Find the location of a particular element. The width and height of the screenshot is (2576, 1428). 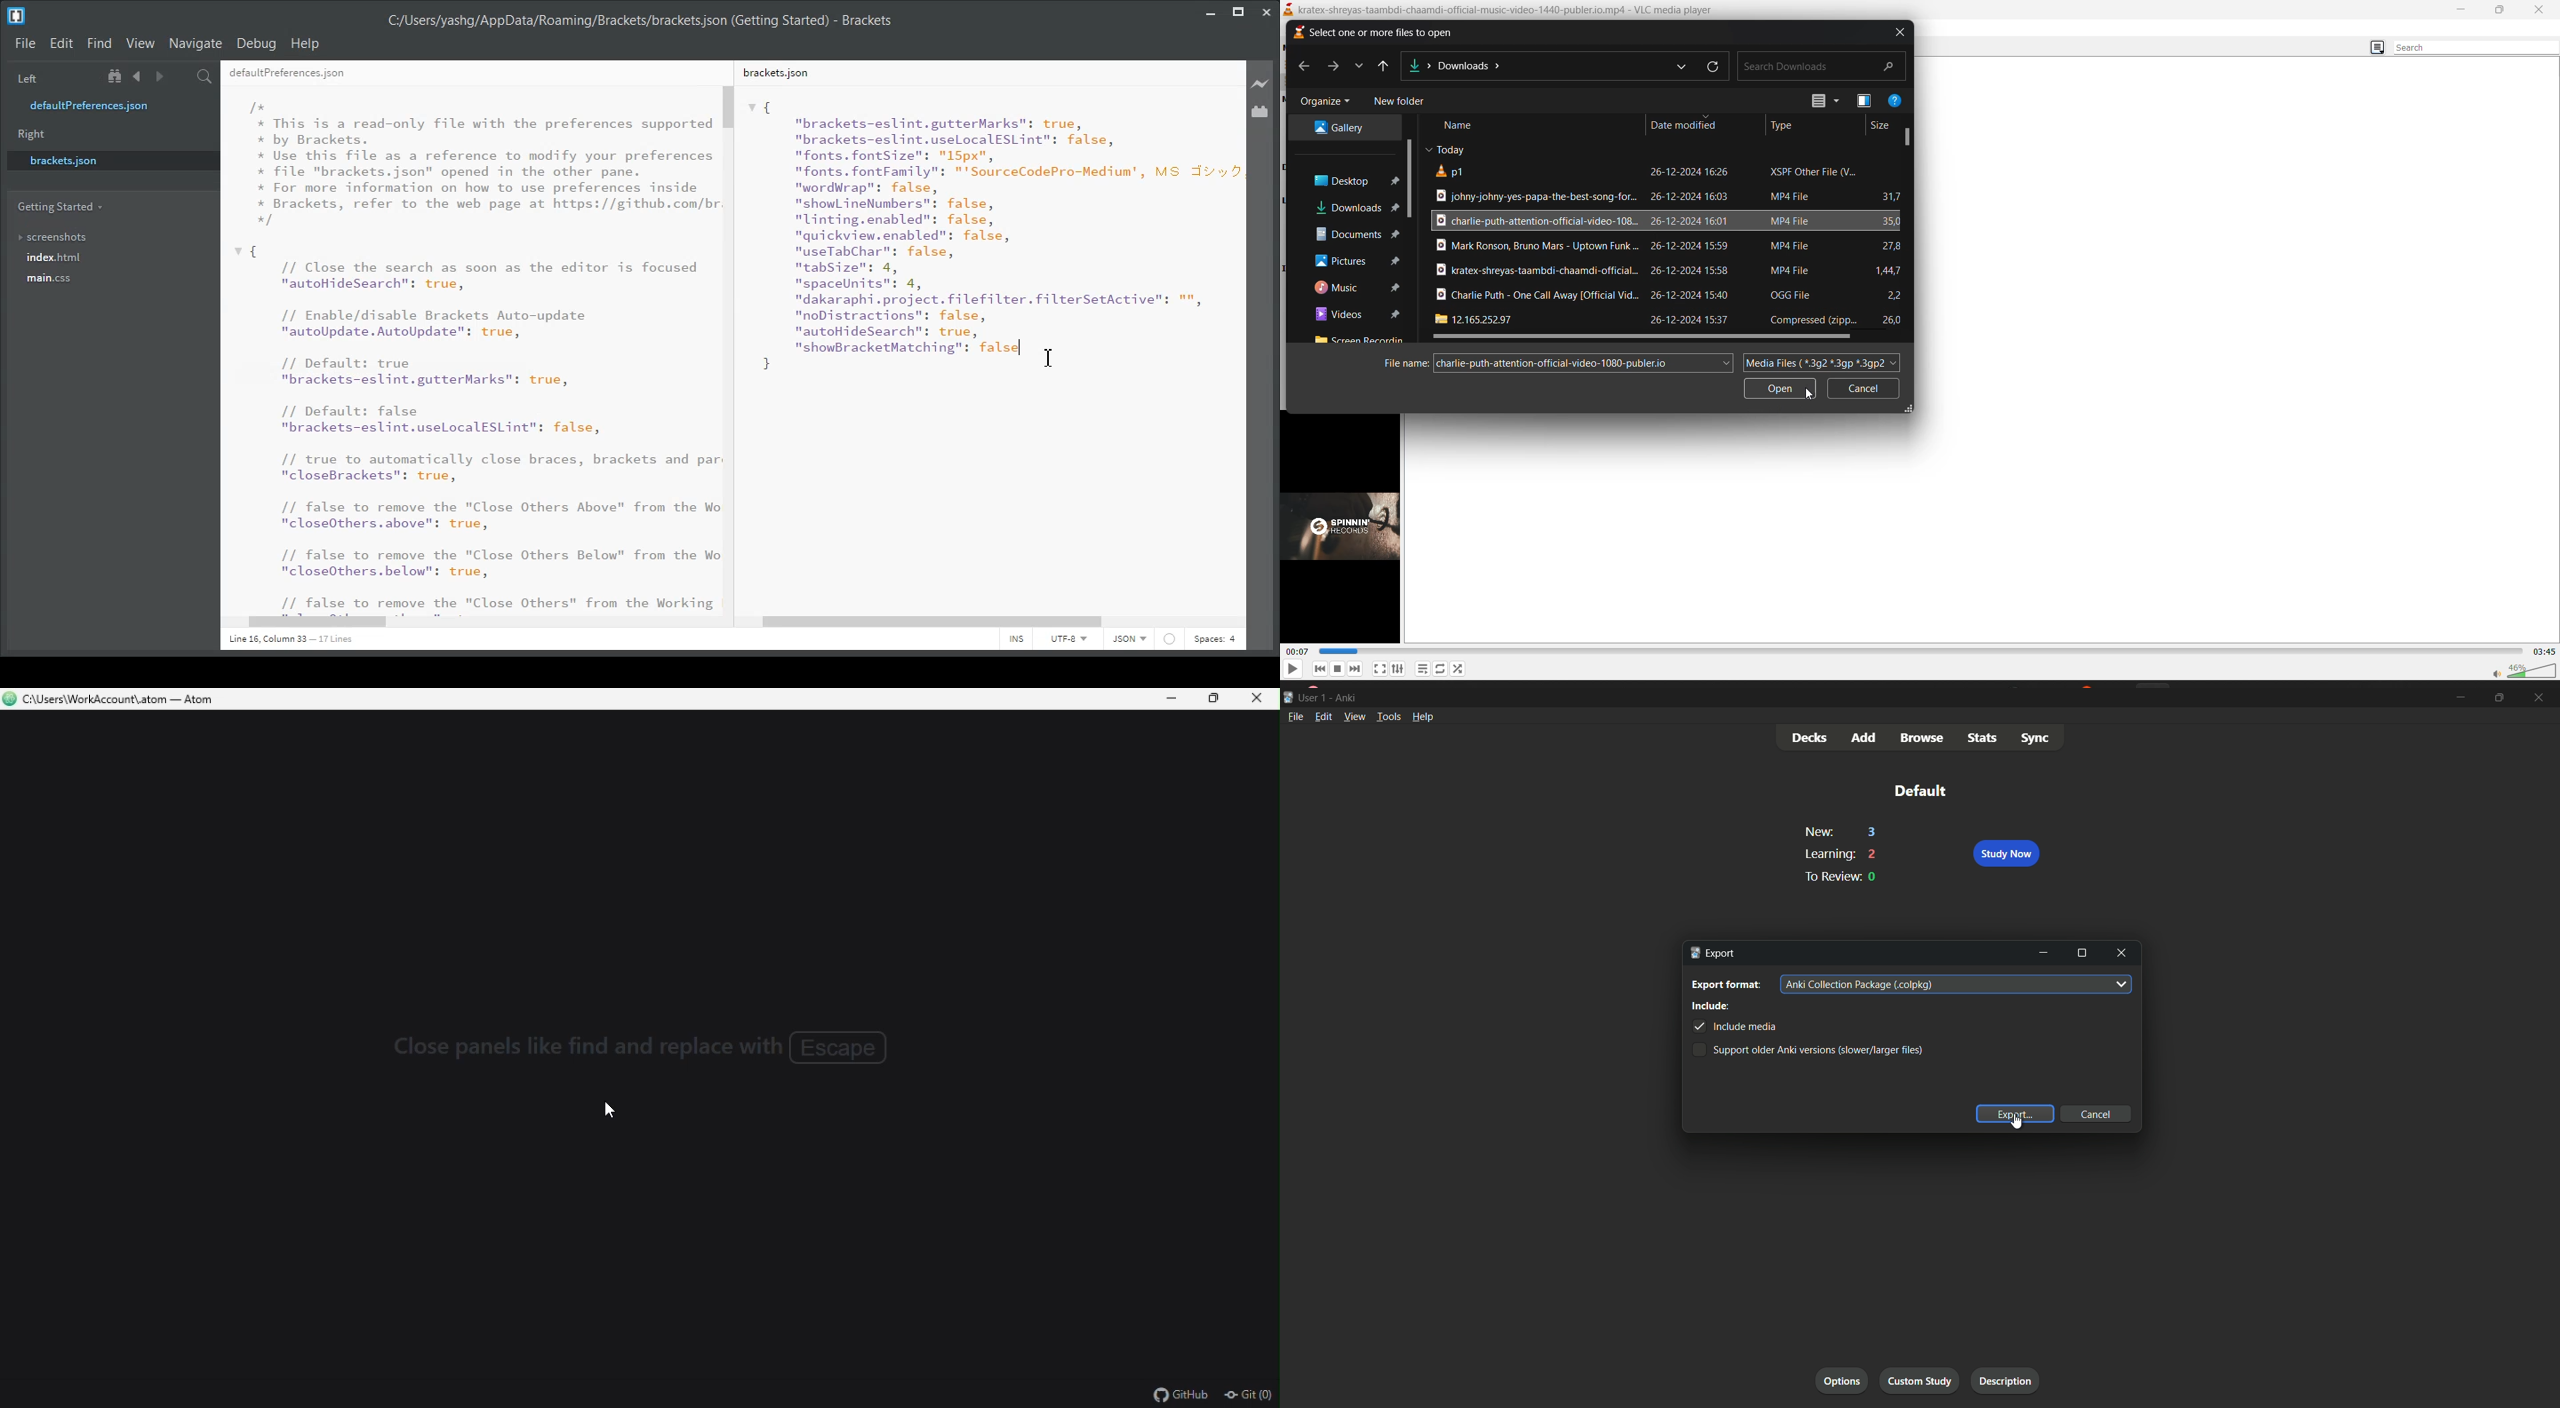

{
// Close the search as soon as the editor is focused
"autoHideSearch": true,
// Enable/disable Brackets Auto-update
"autoUpdate. AutoUpdate": true,
// Default: true
"brackets-eslint.gutterMarks": true,
// Default: false
"brackets-eslint.uselocalESLint": false,
// true to automatically close braces, brackets and par
"closeBrackets": true,
// false to remove the "Close Others Above" from the Wo
"closeOthers. above": true,
// false to remove the "Close Others Below" from the Wo
"closeOthers.below": true,
// false to remove the "Close Others" from the Working is located at coordinates (476, 428).